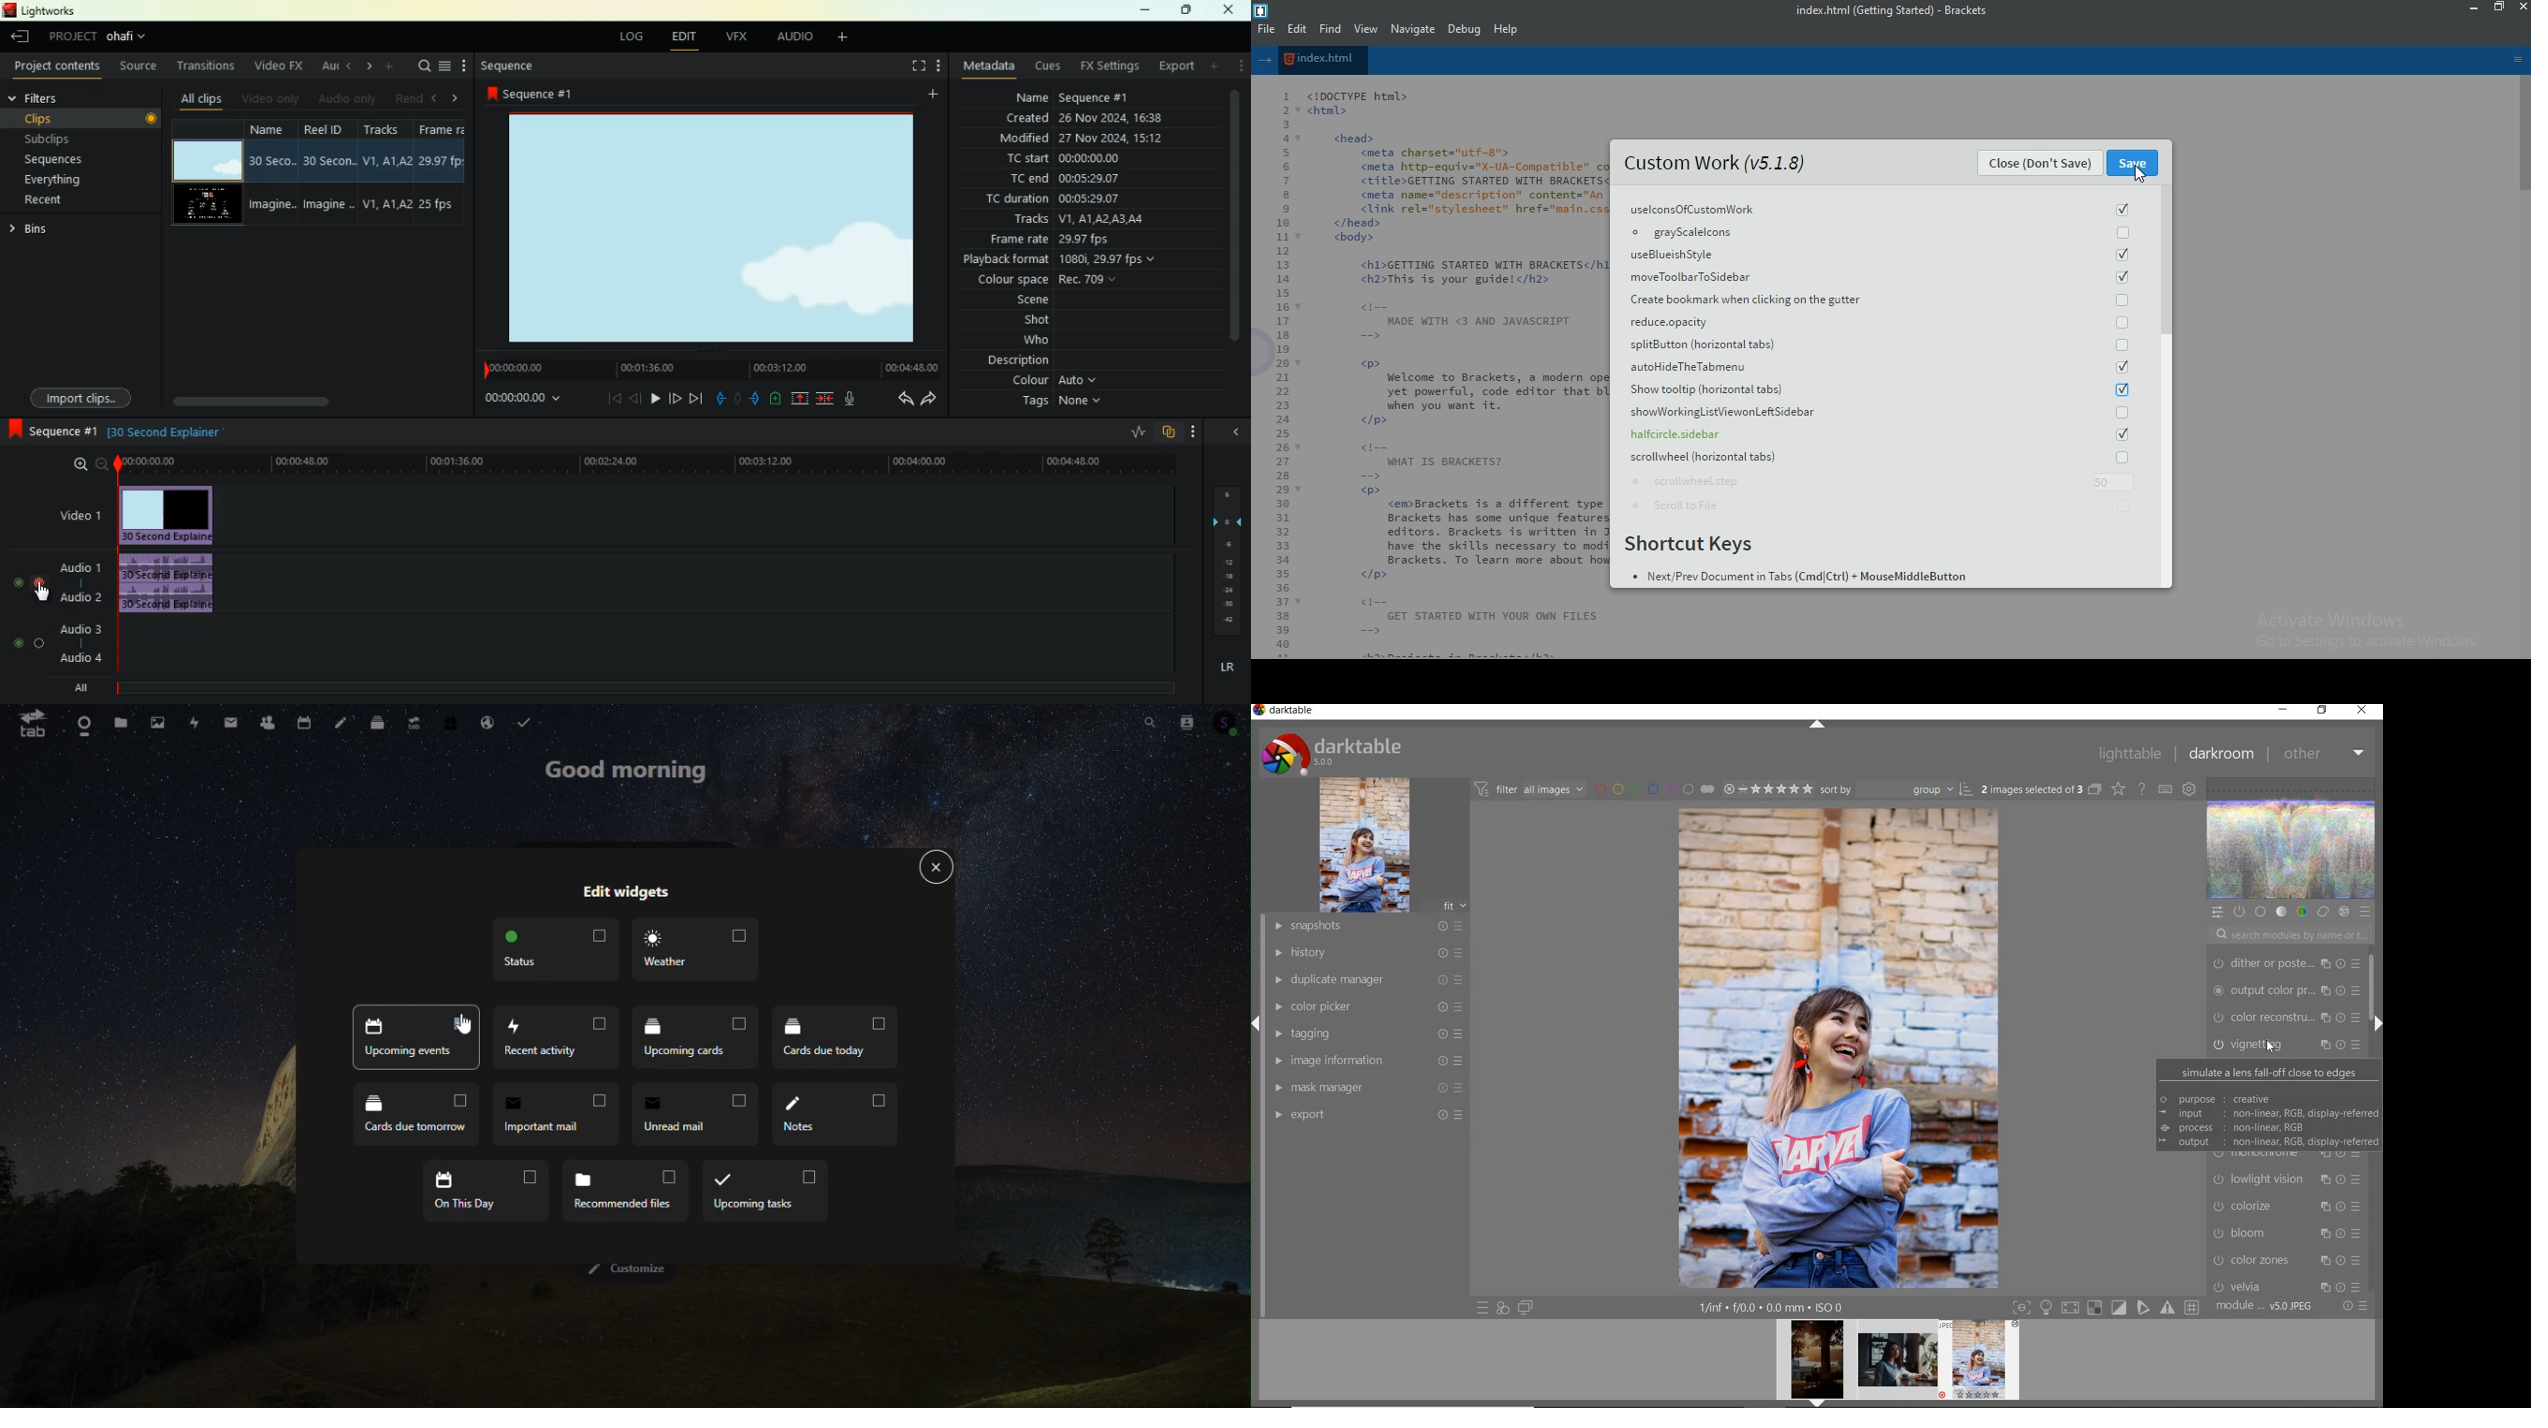  What do you see at coordinates (520, 401) in the screenshot?
I see `time` at bounding box center [520, 401].